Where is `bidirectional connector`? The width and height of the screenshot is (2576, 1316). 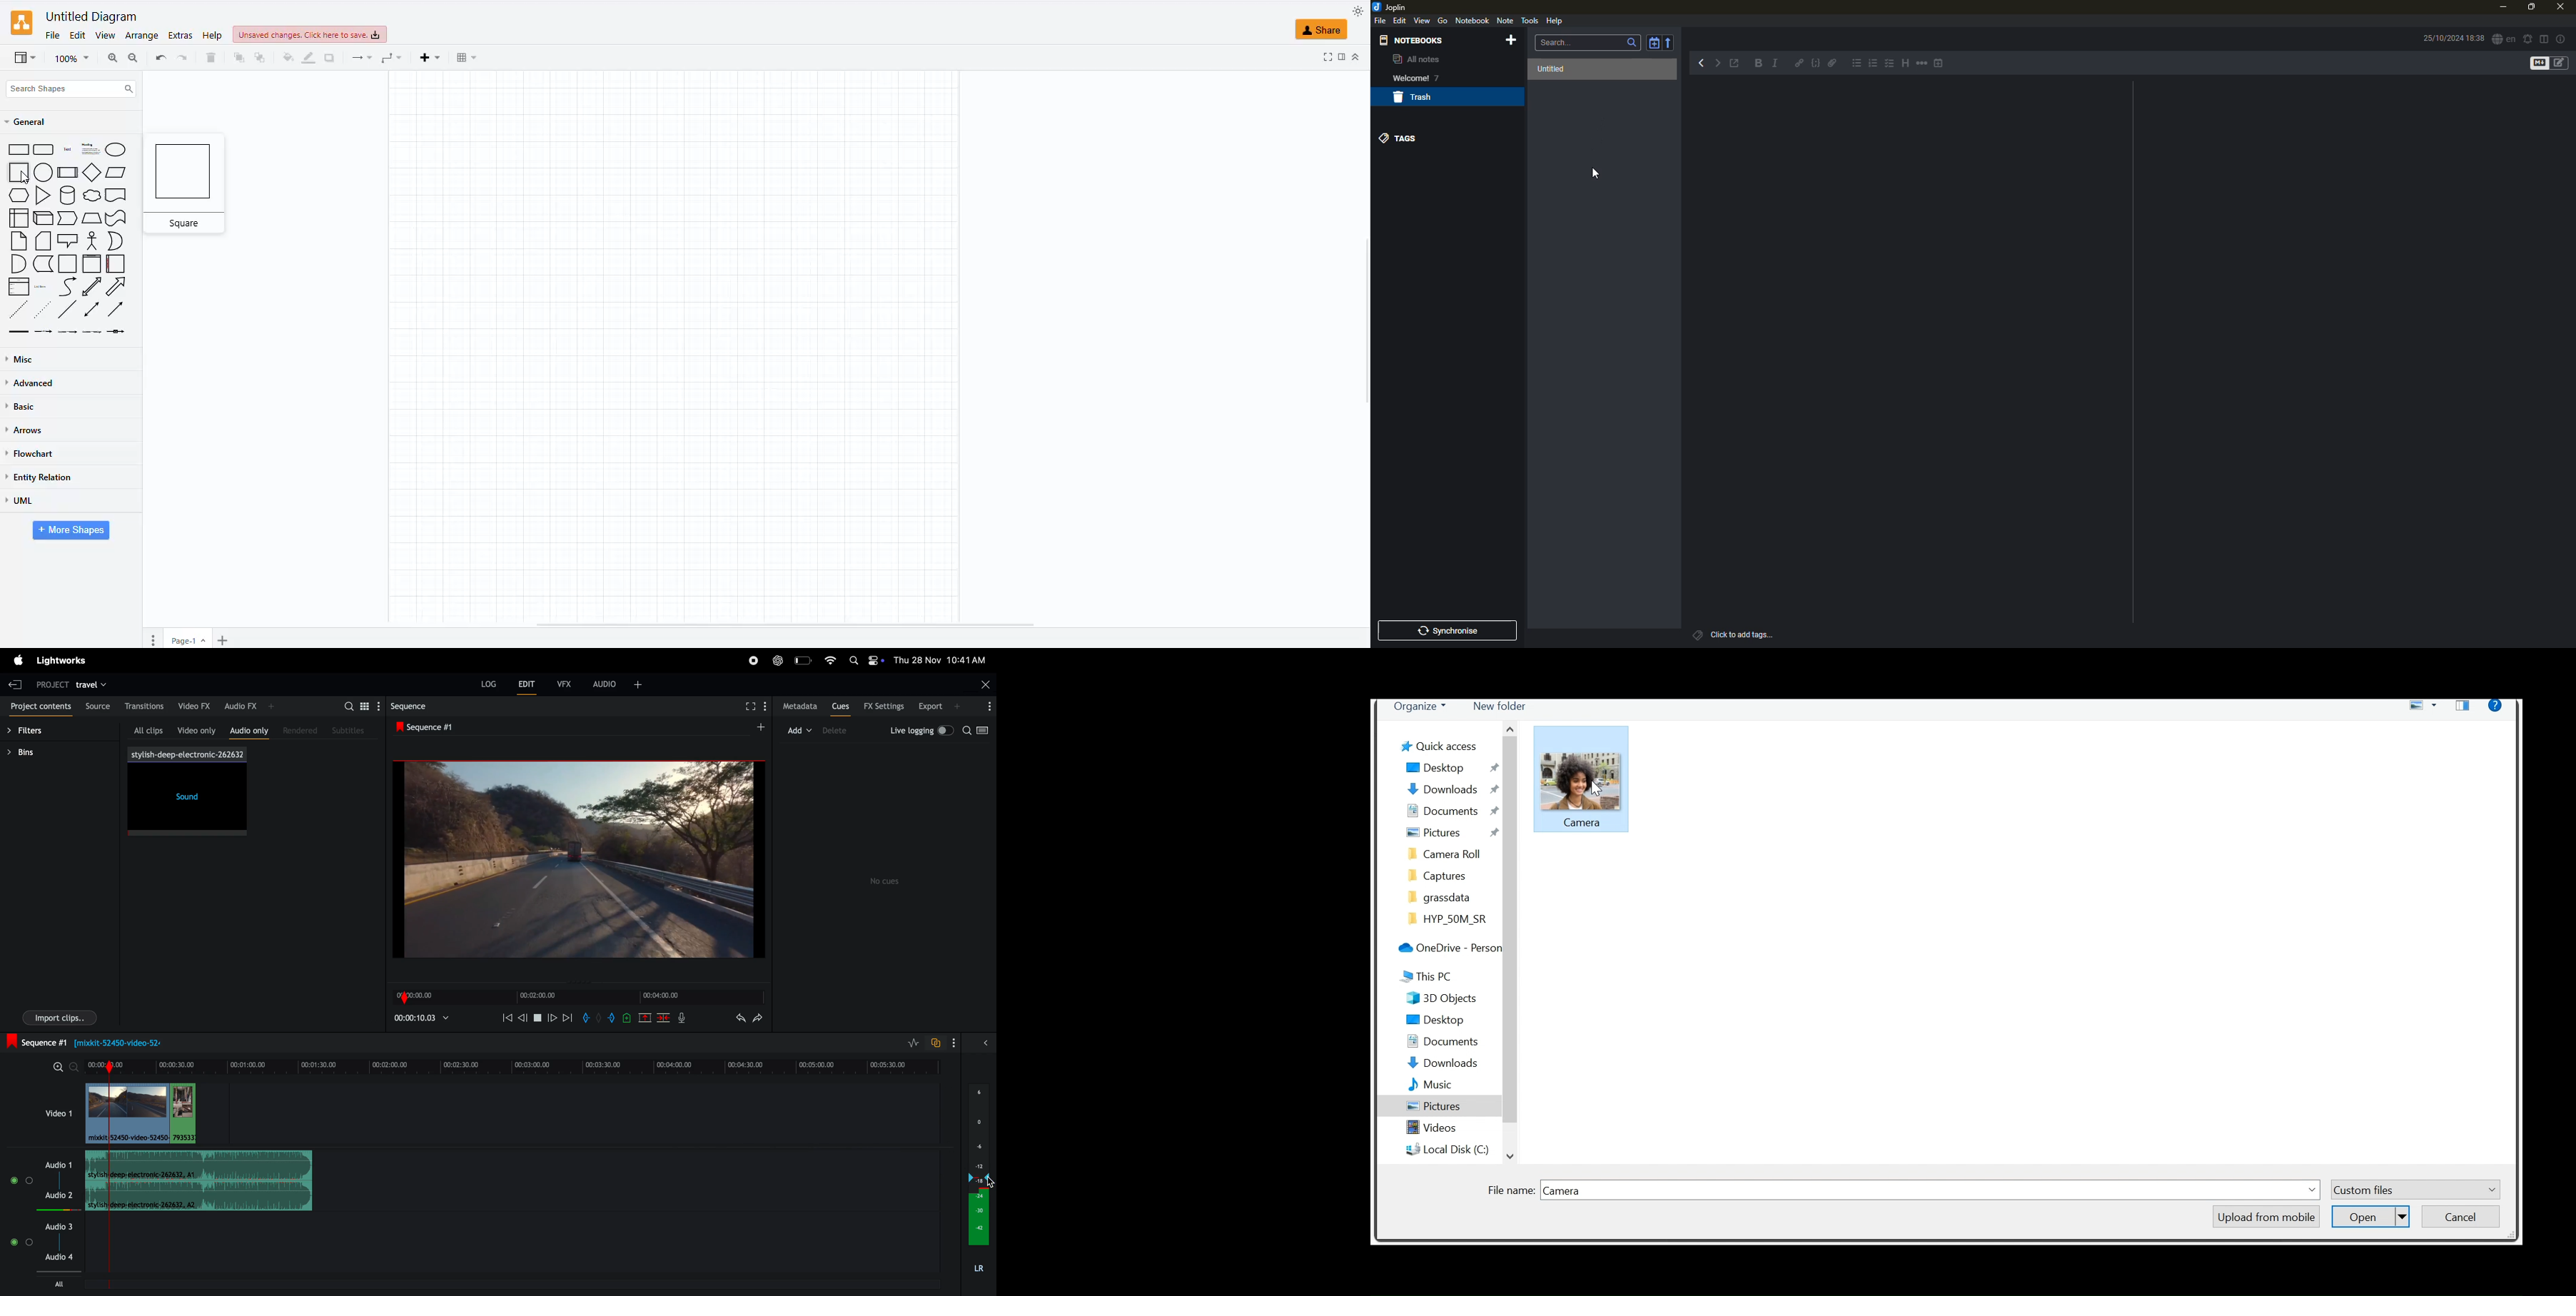 bidirectional connector is located at coordinates (92, 310).